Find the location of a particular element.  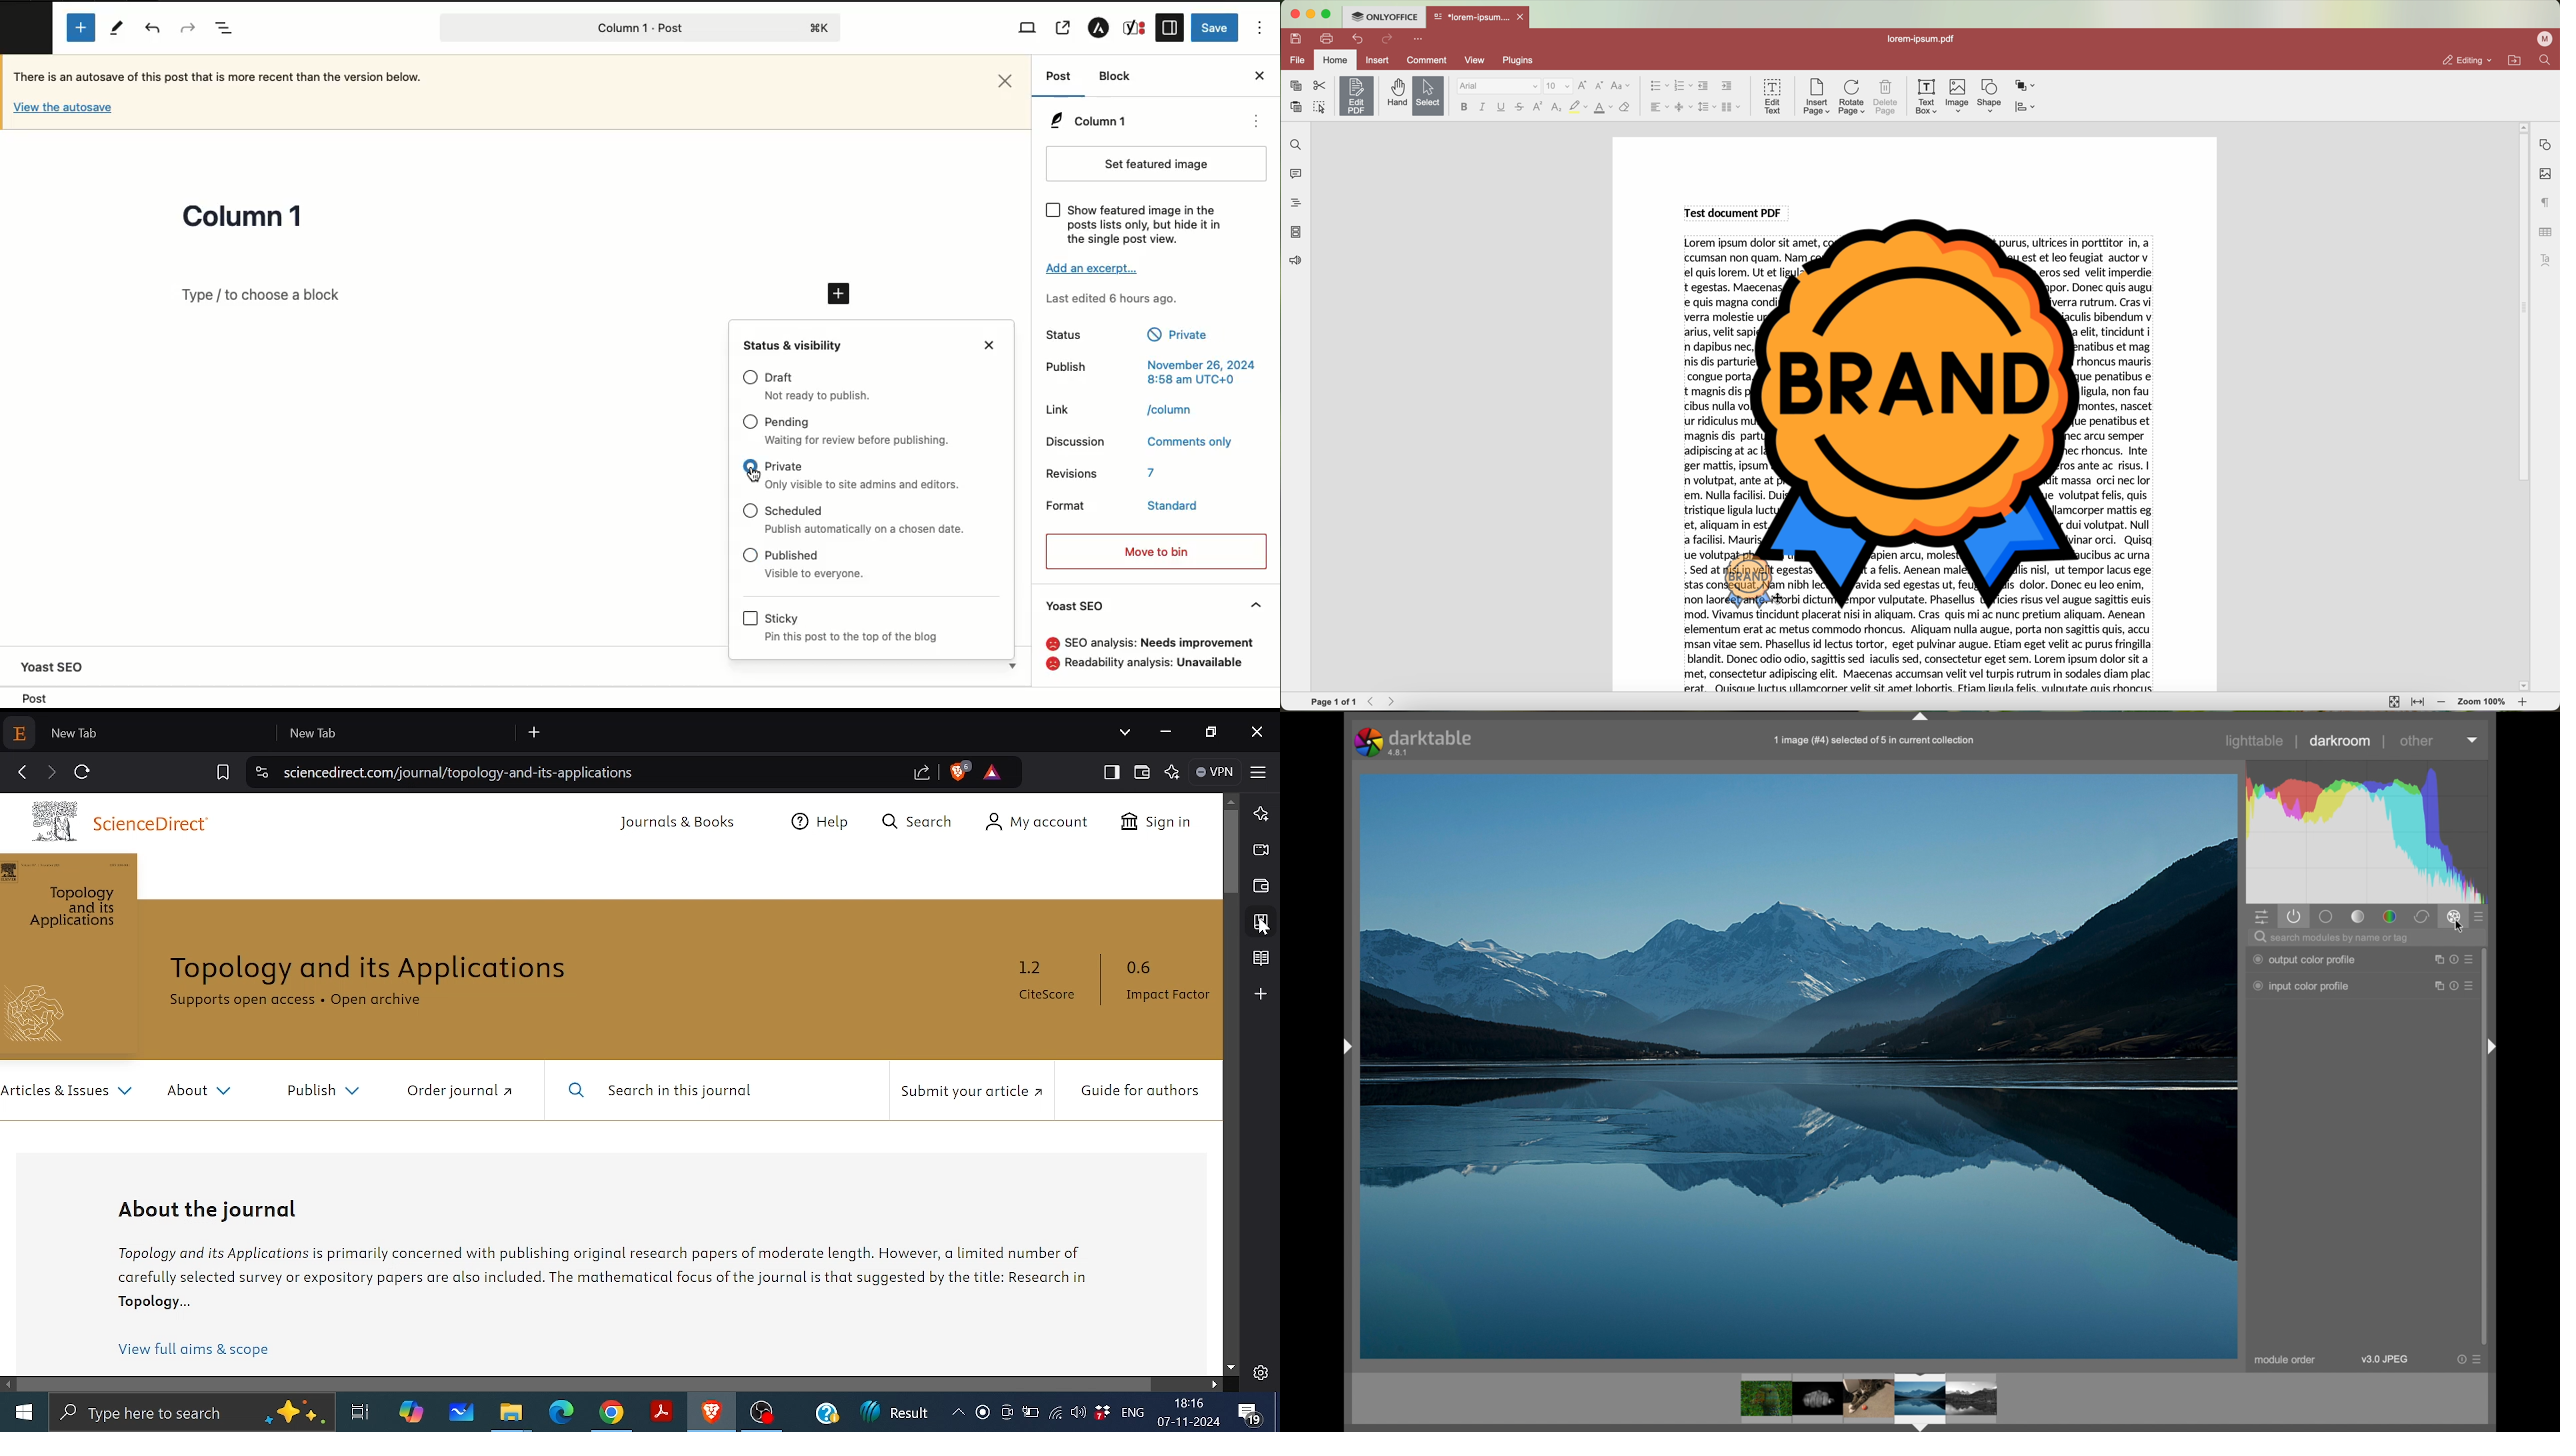

*lorem-ipsum.... is located at coordinates (1471, 15).